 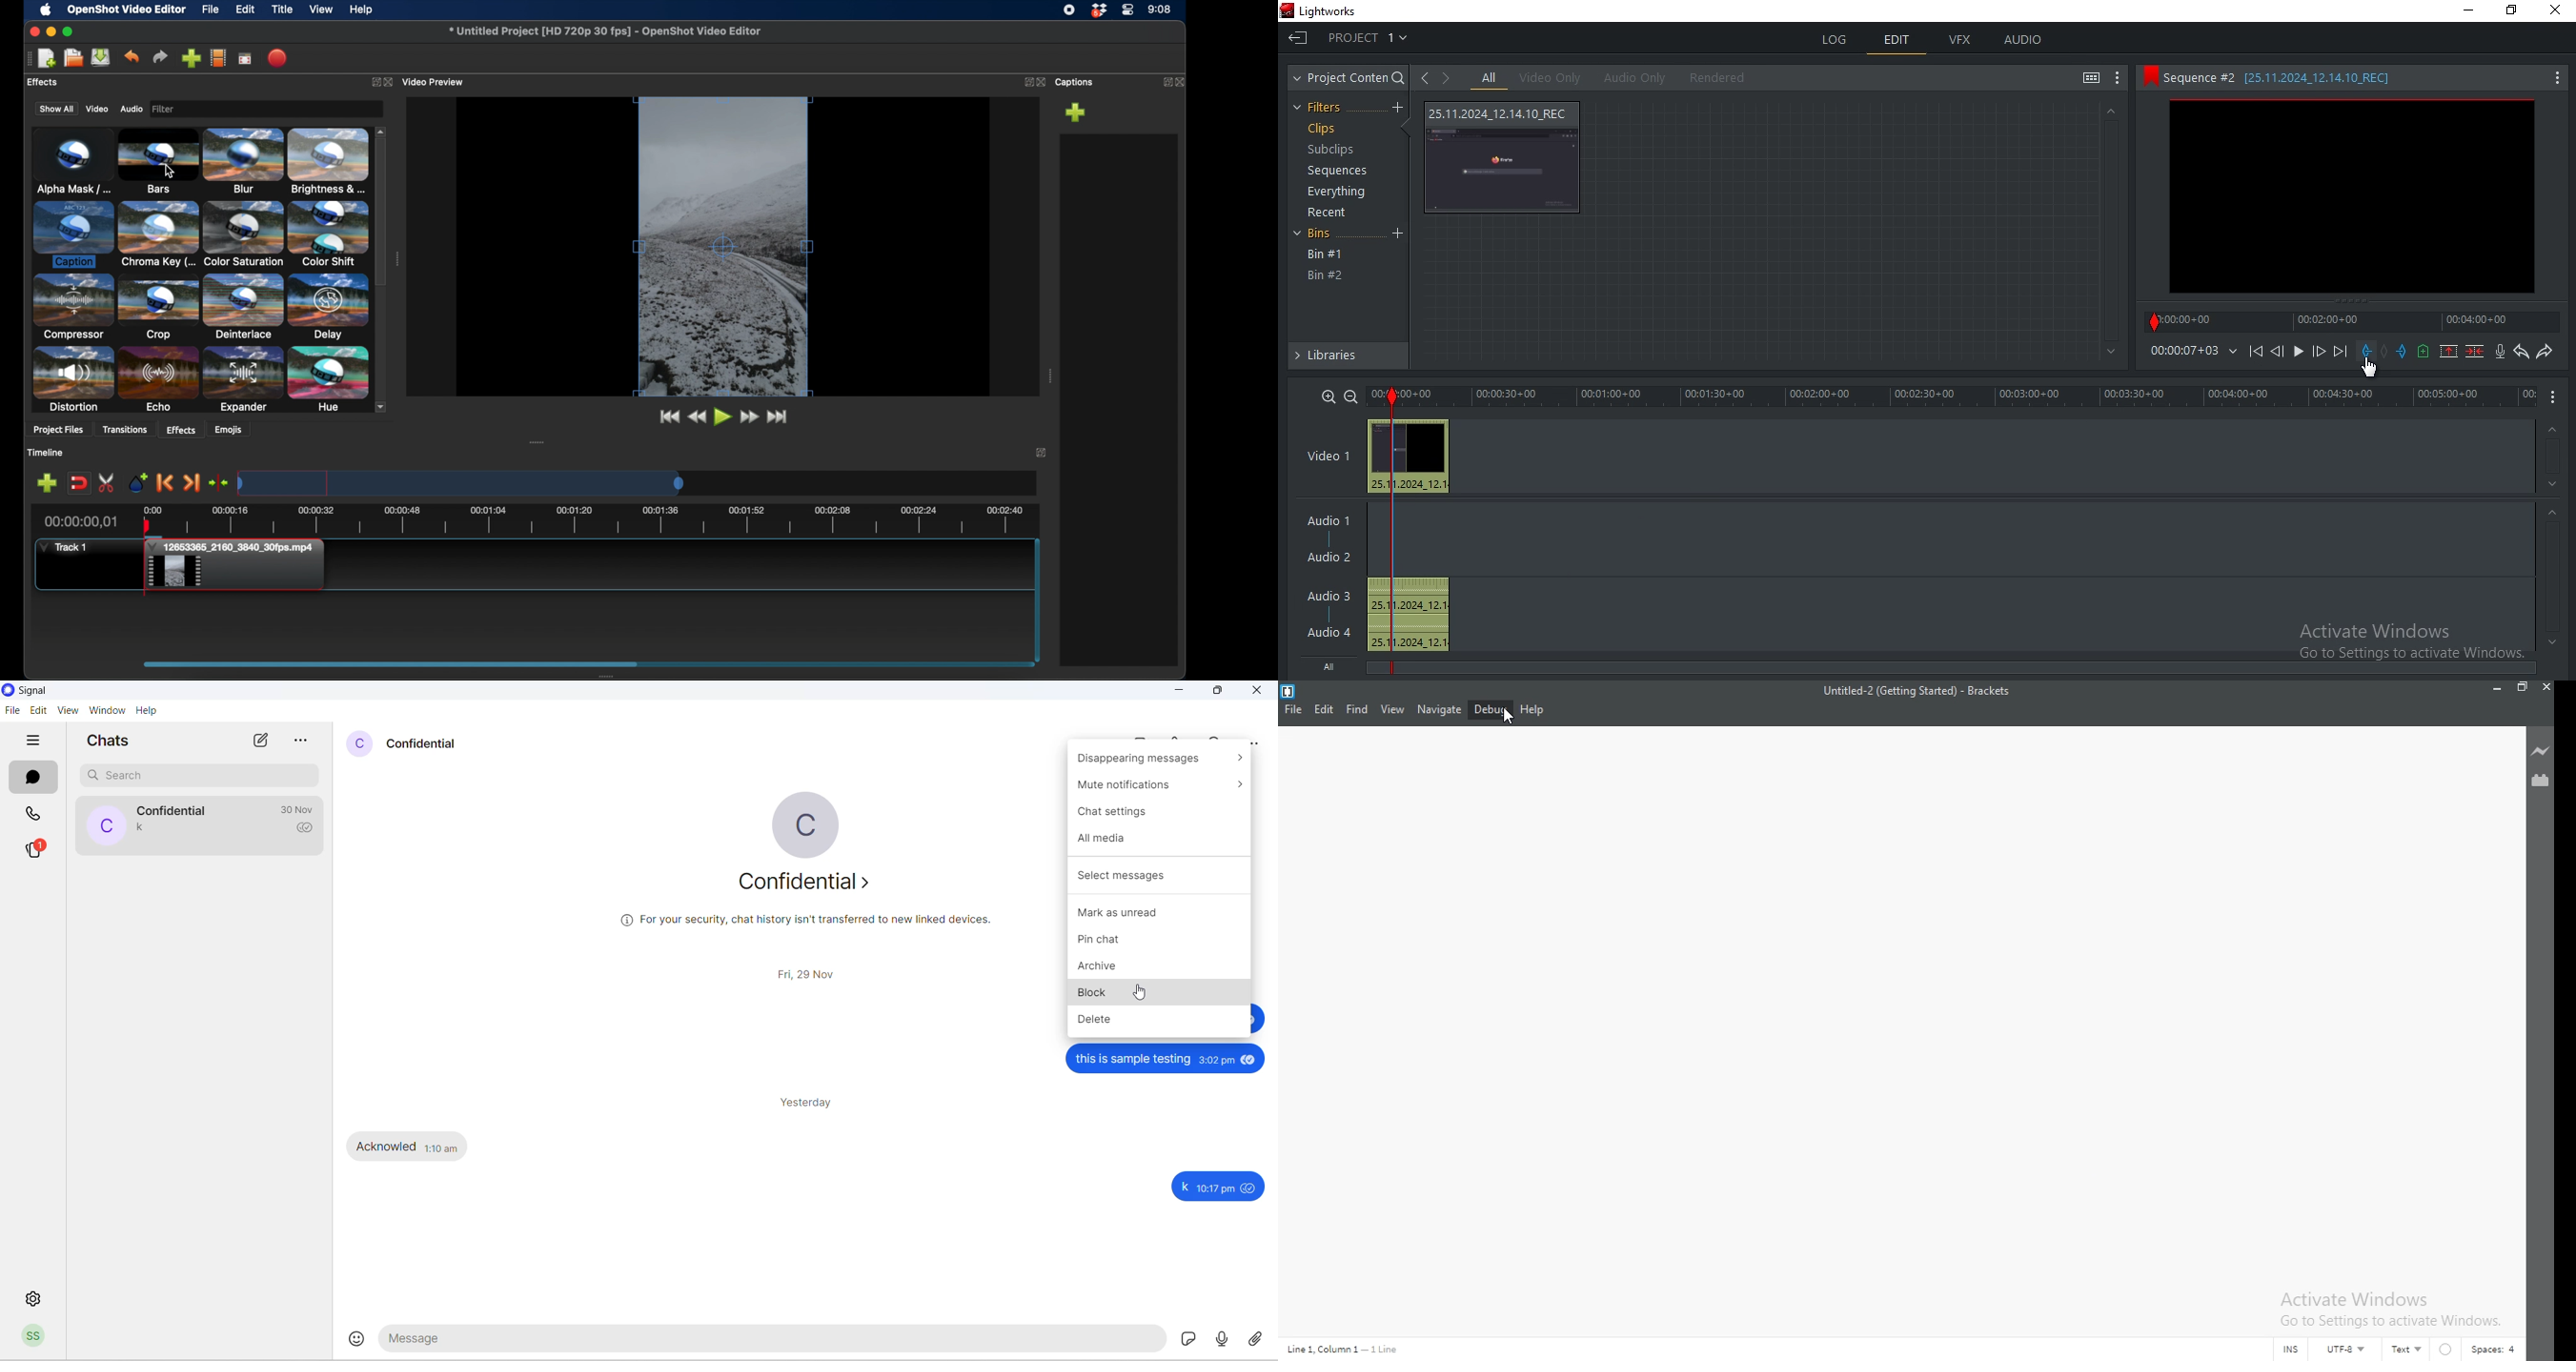 What do you see at coordinates (384, 406) in the screenshot?
I see `scroll down arrow` at bounding box center [384, 406].